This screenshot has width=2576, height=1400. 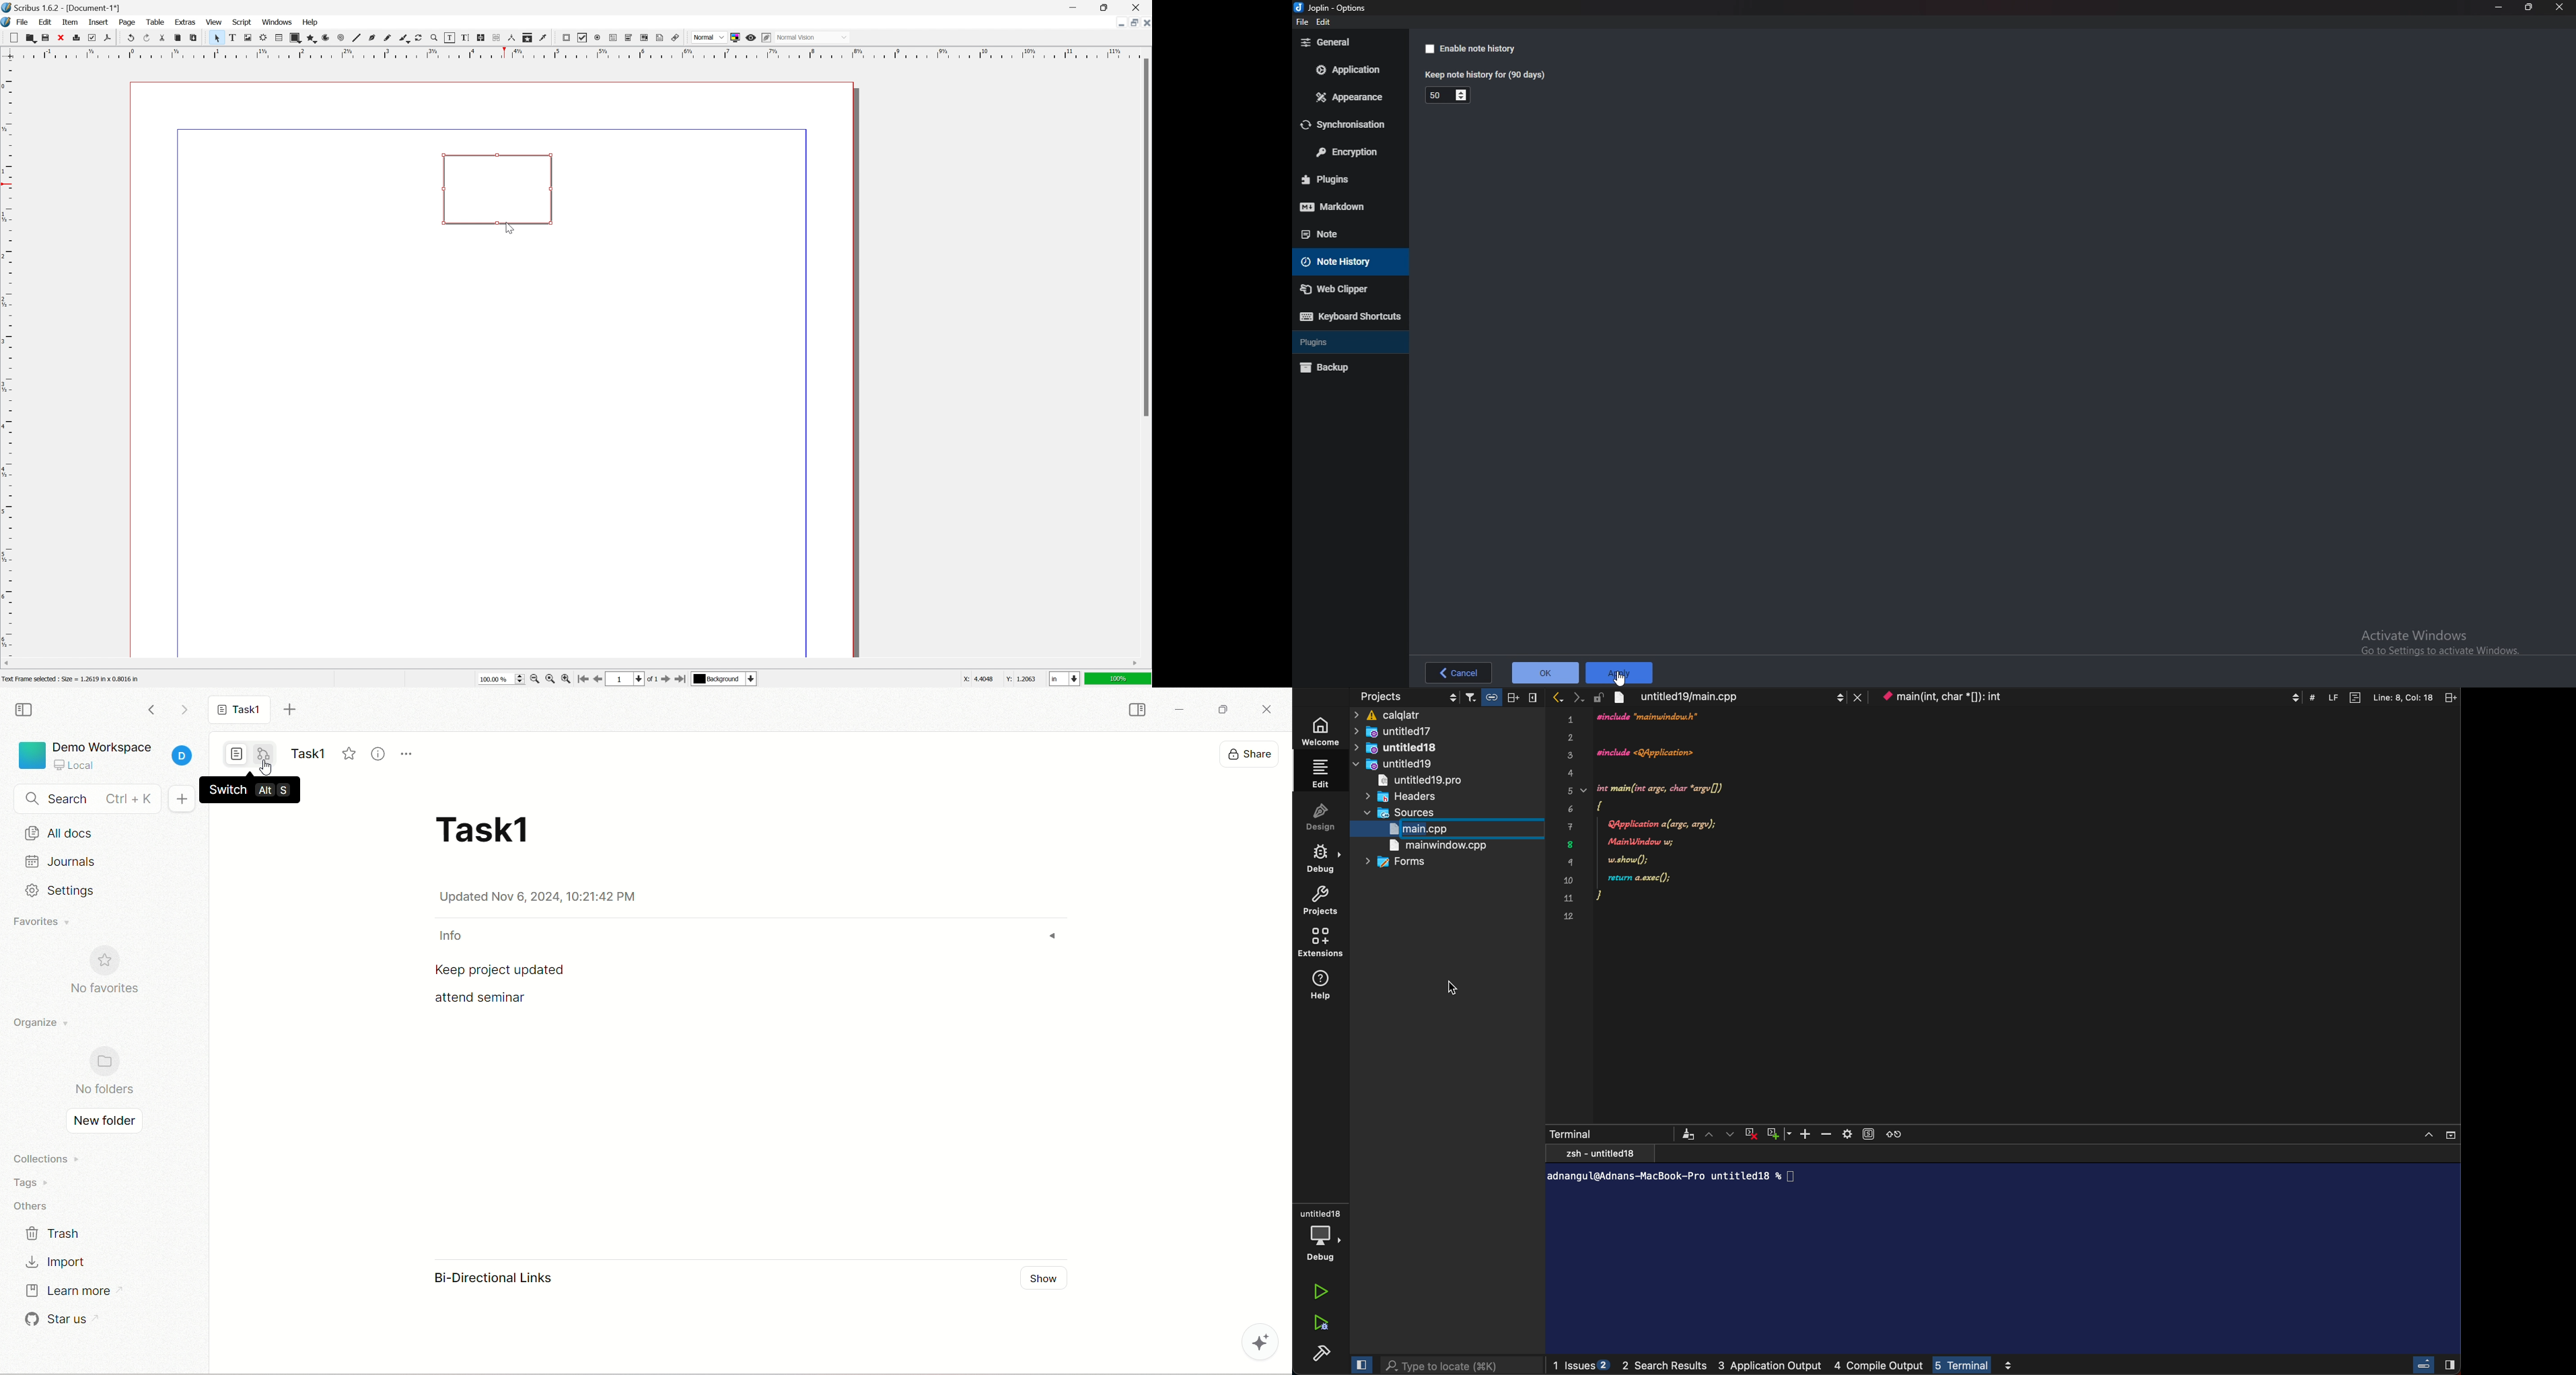 I want to click on mark down, so click(x=1346, y=207).